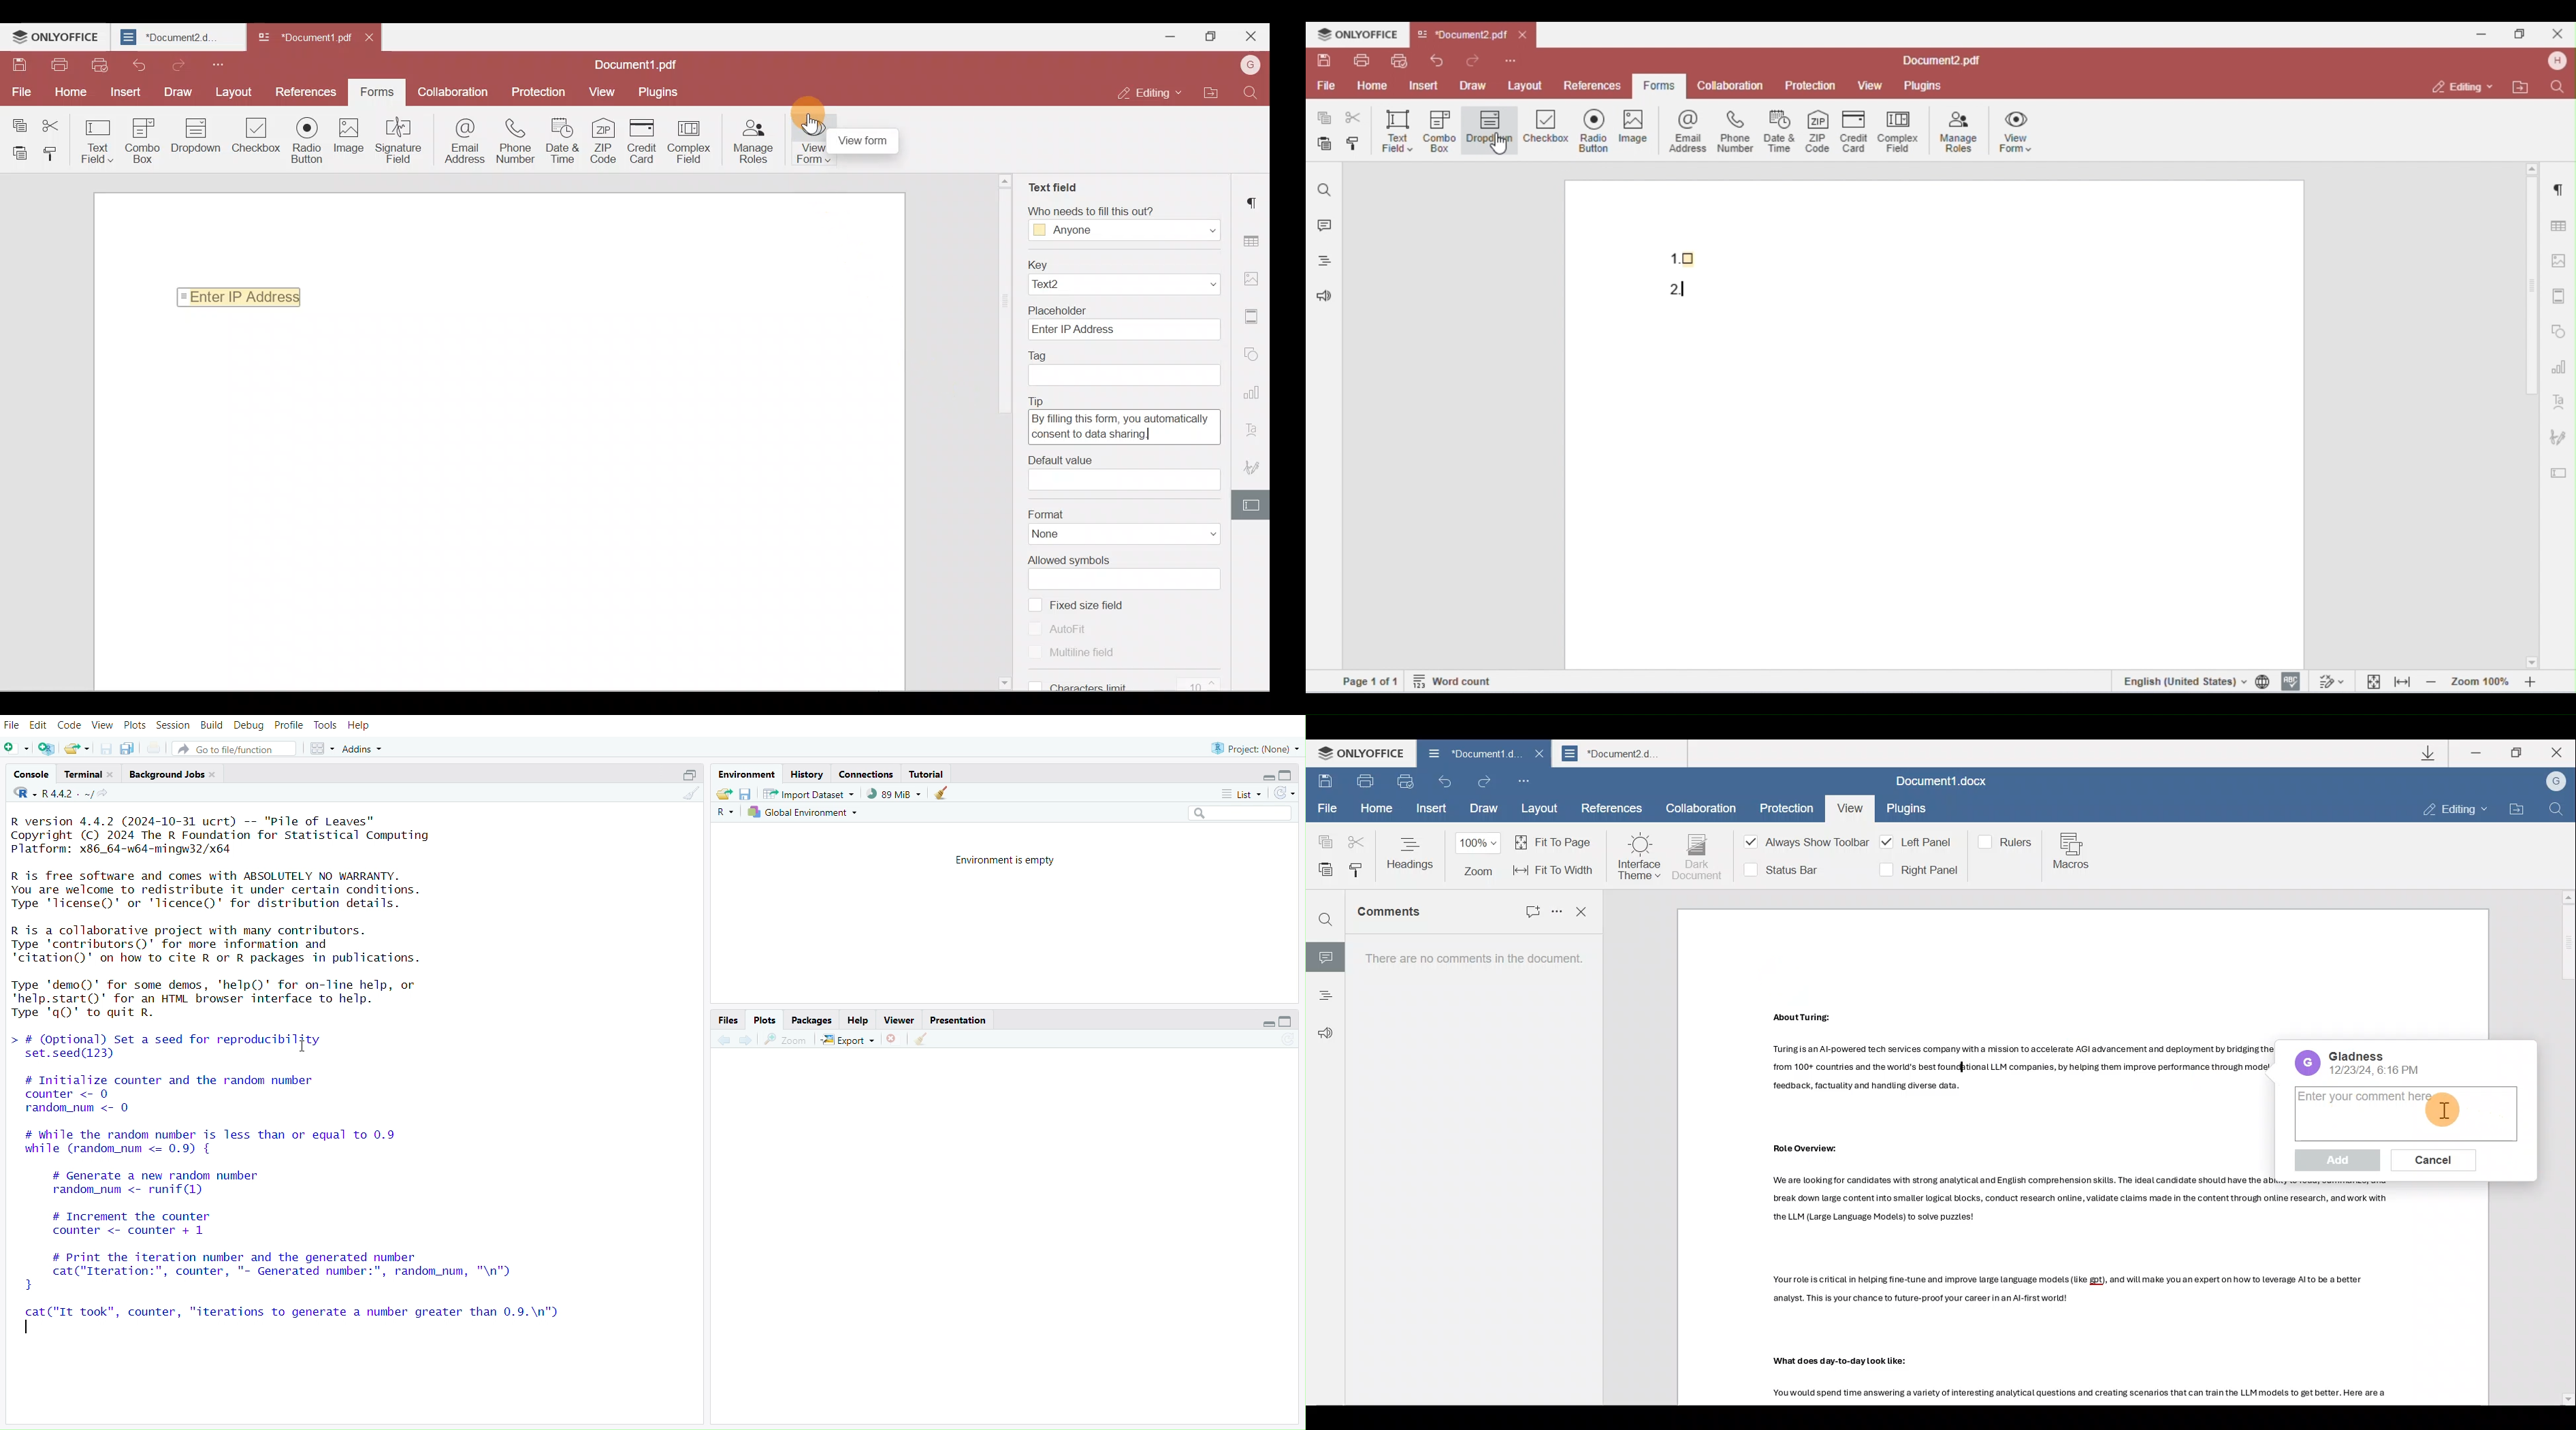 The image size is (2576, 1456). Describe the element at coordinates (1369, 783) in the screenshot. I see `Print file` at that location.